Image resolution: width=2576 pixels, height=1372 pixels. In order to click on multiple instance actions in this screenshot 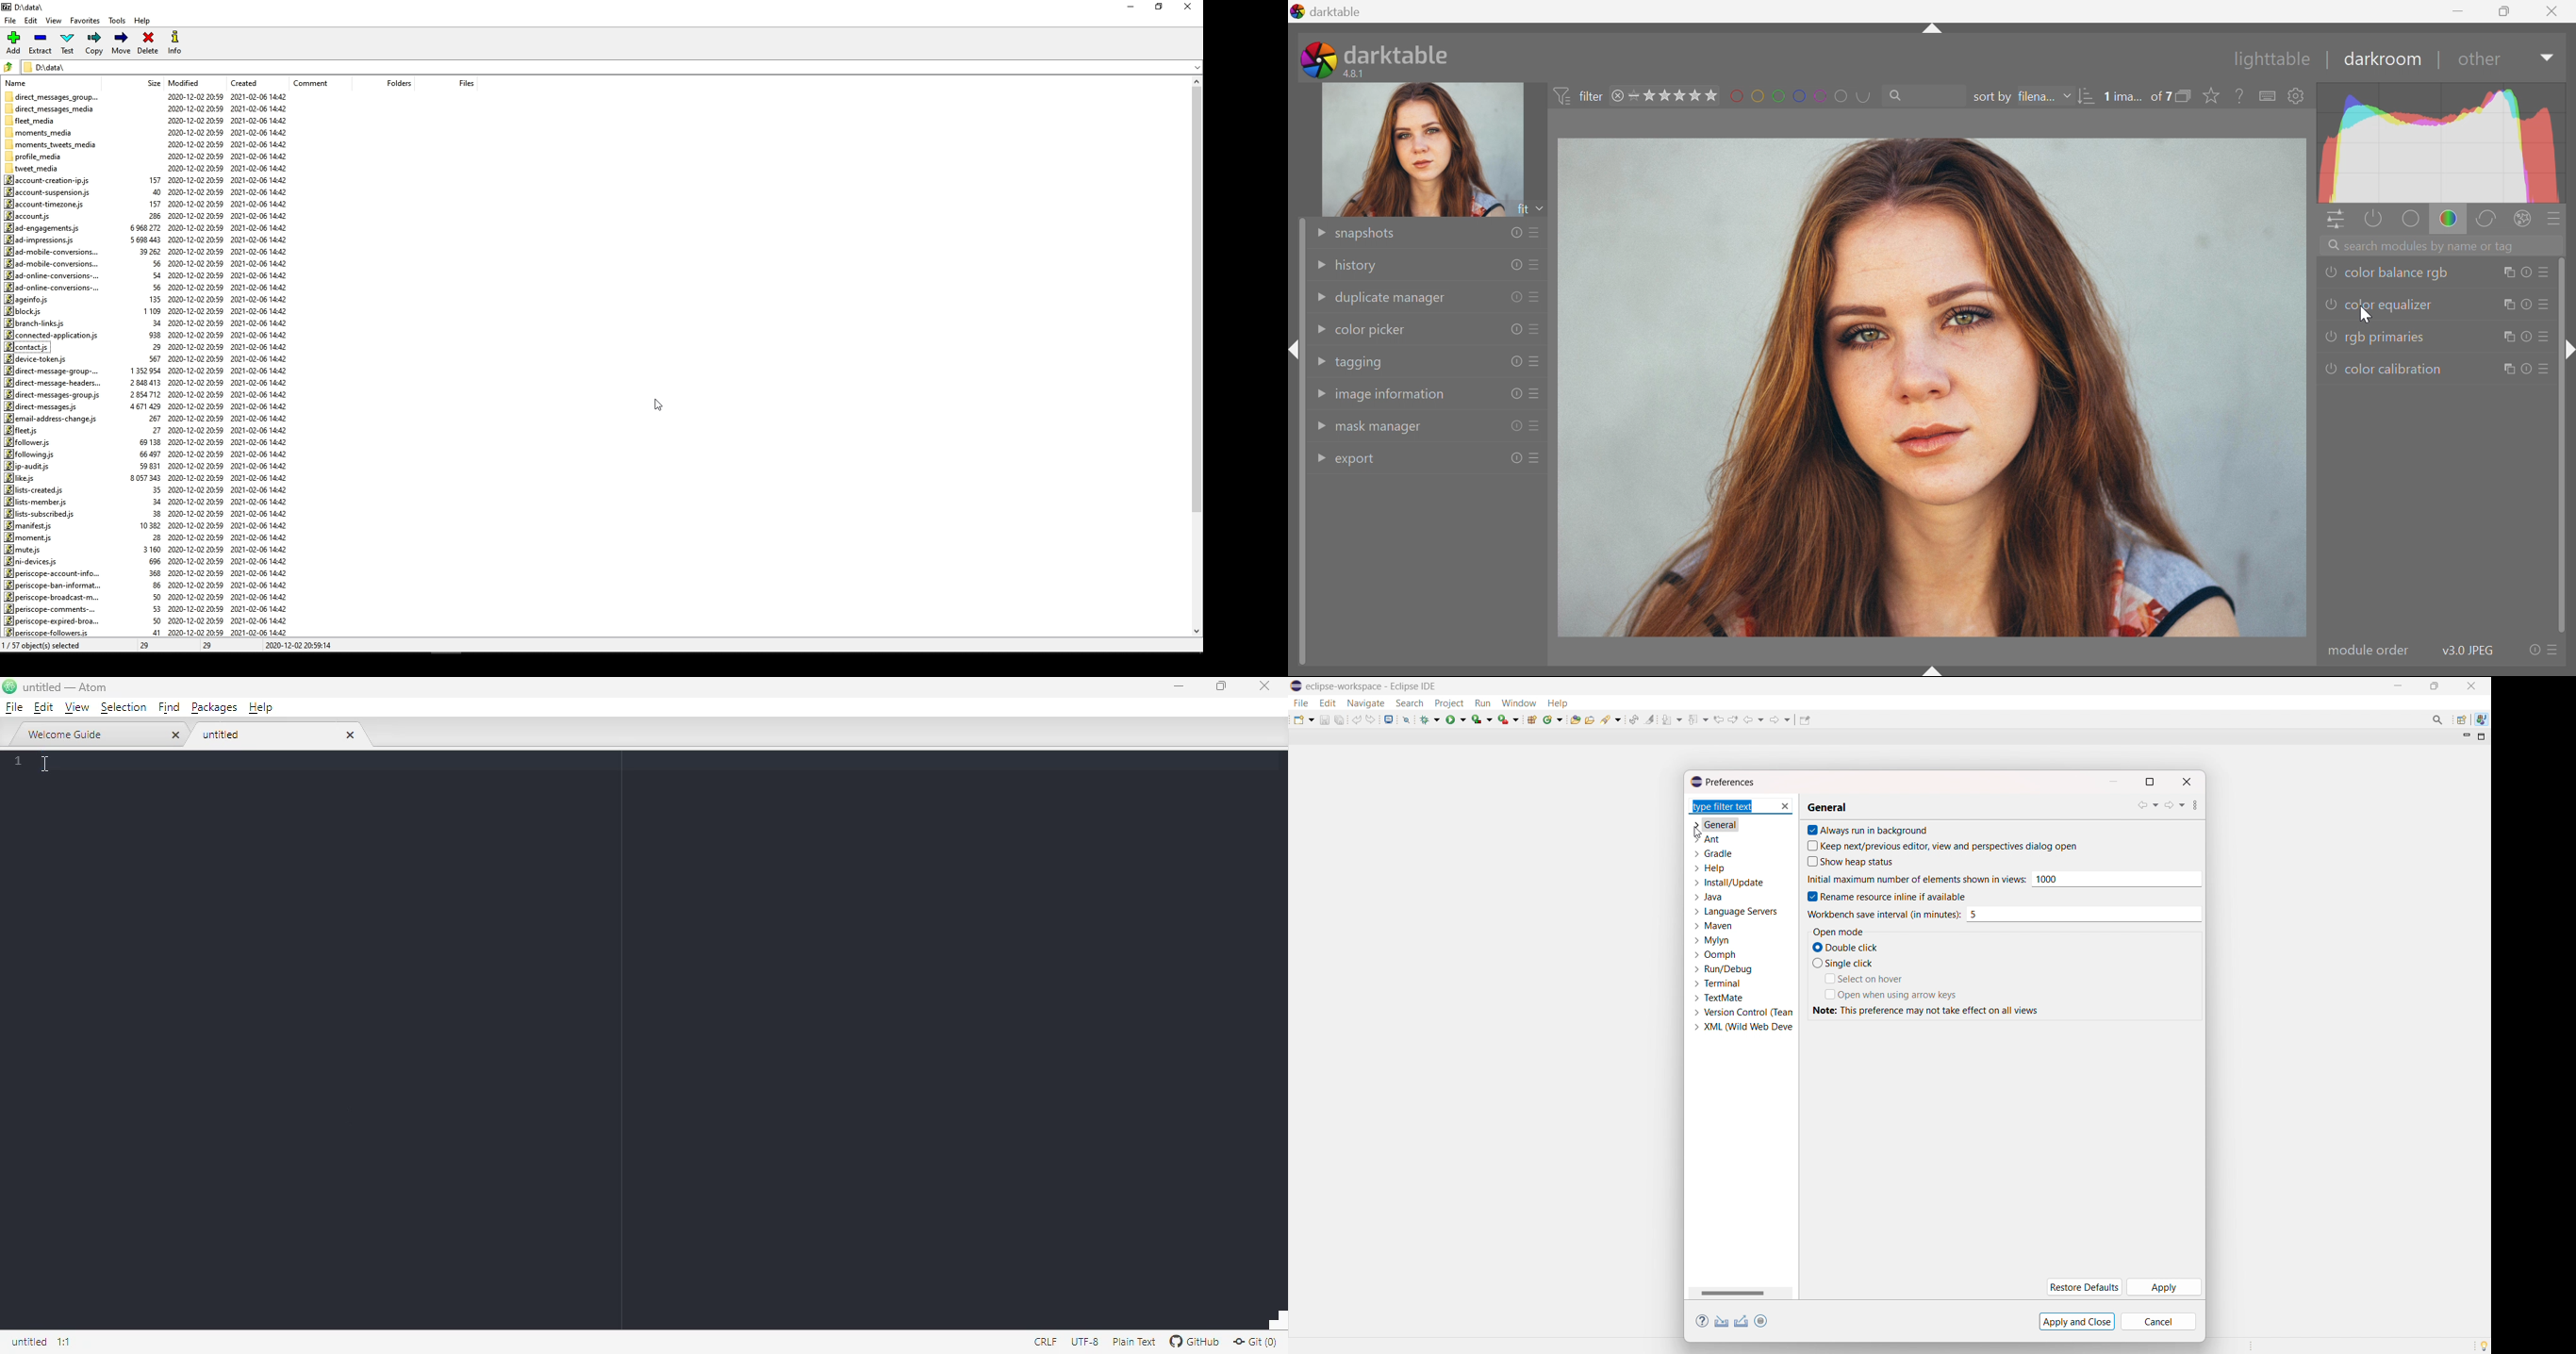, I will do `click(2506, 370)`.